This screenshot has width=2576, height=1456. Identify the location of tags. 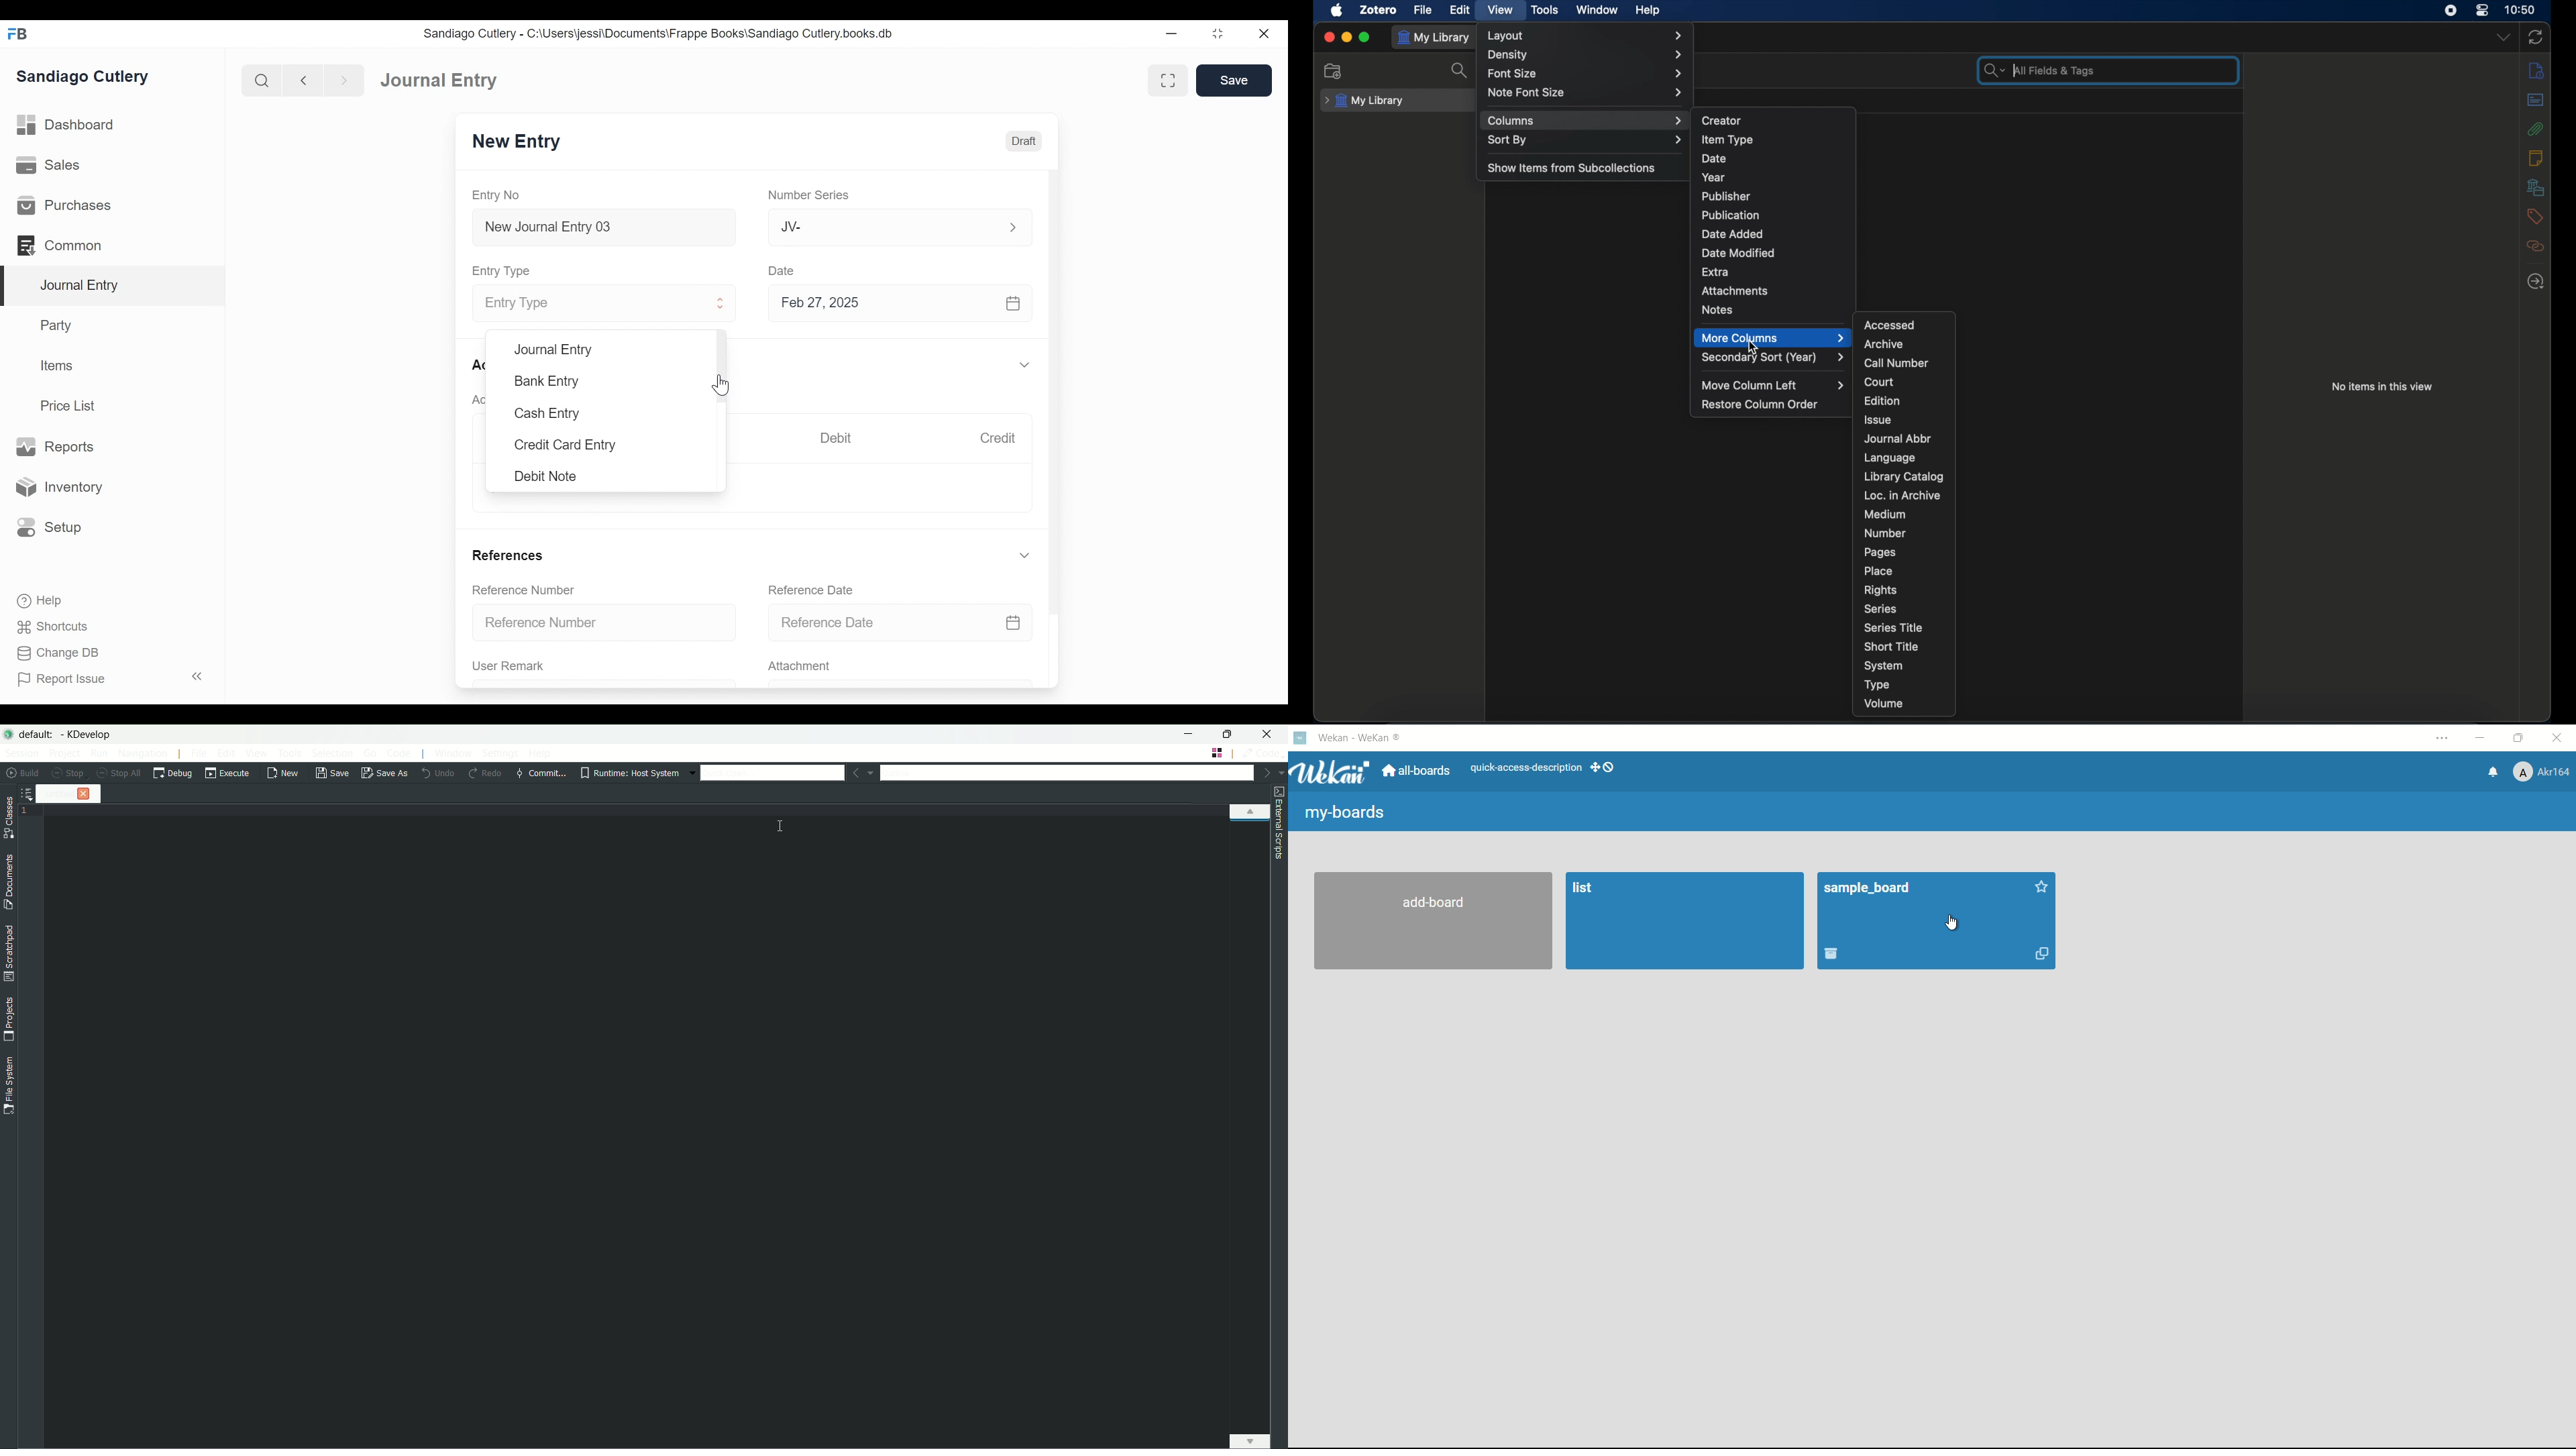
(2534, 217).